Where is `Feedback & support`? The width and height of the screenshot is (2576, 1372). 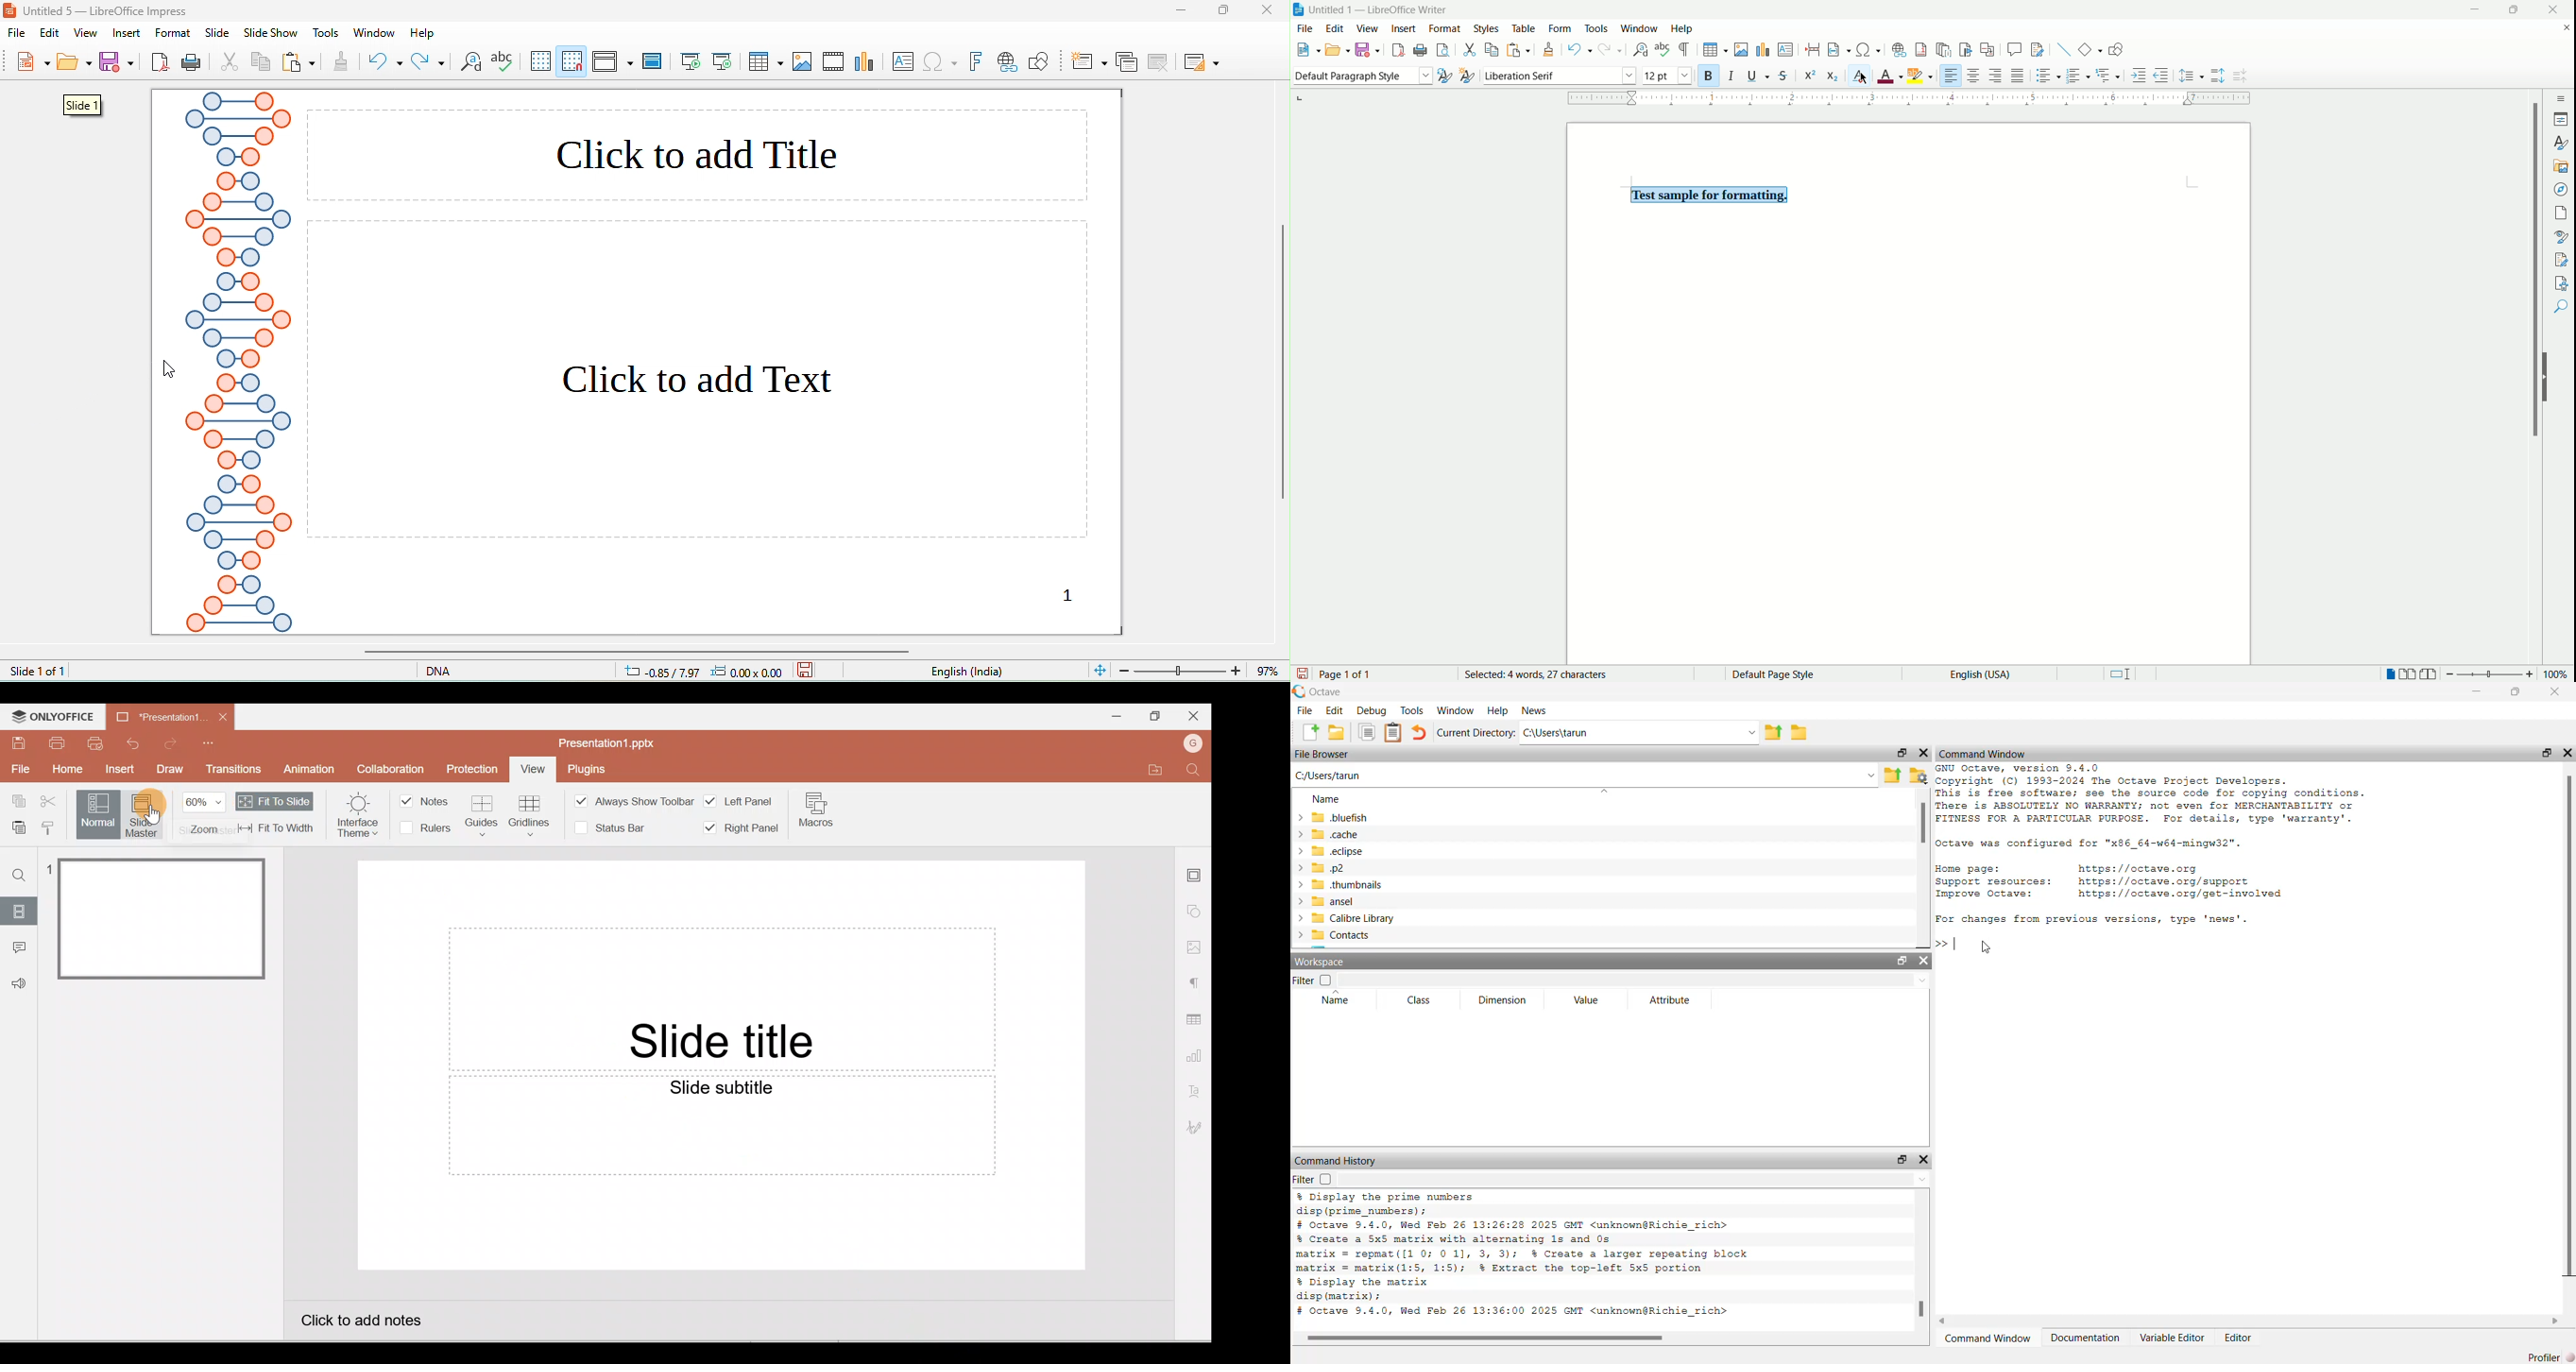
Feedback & support is located at coordinates (20, 984).